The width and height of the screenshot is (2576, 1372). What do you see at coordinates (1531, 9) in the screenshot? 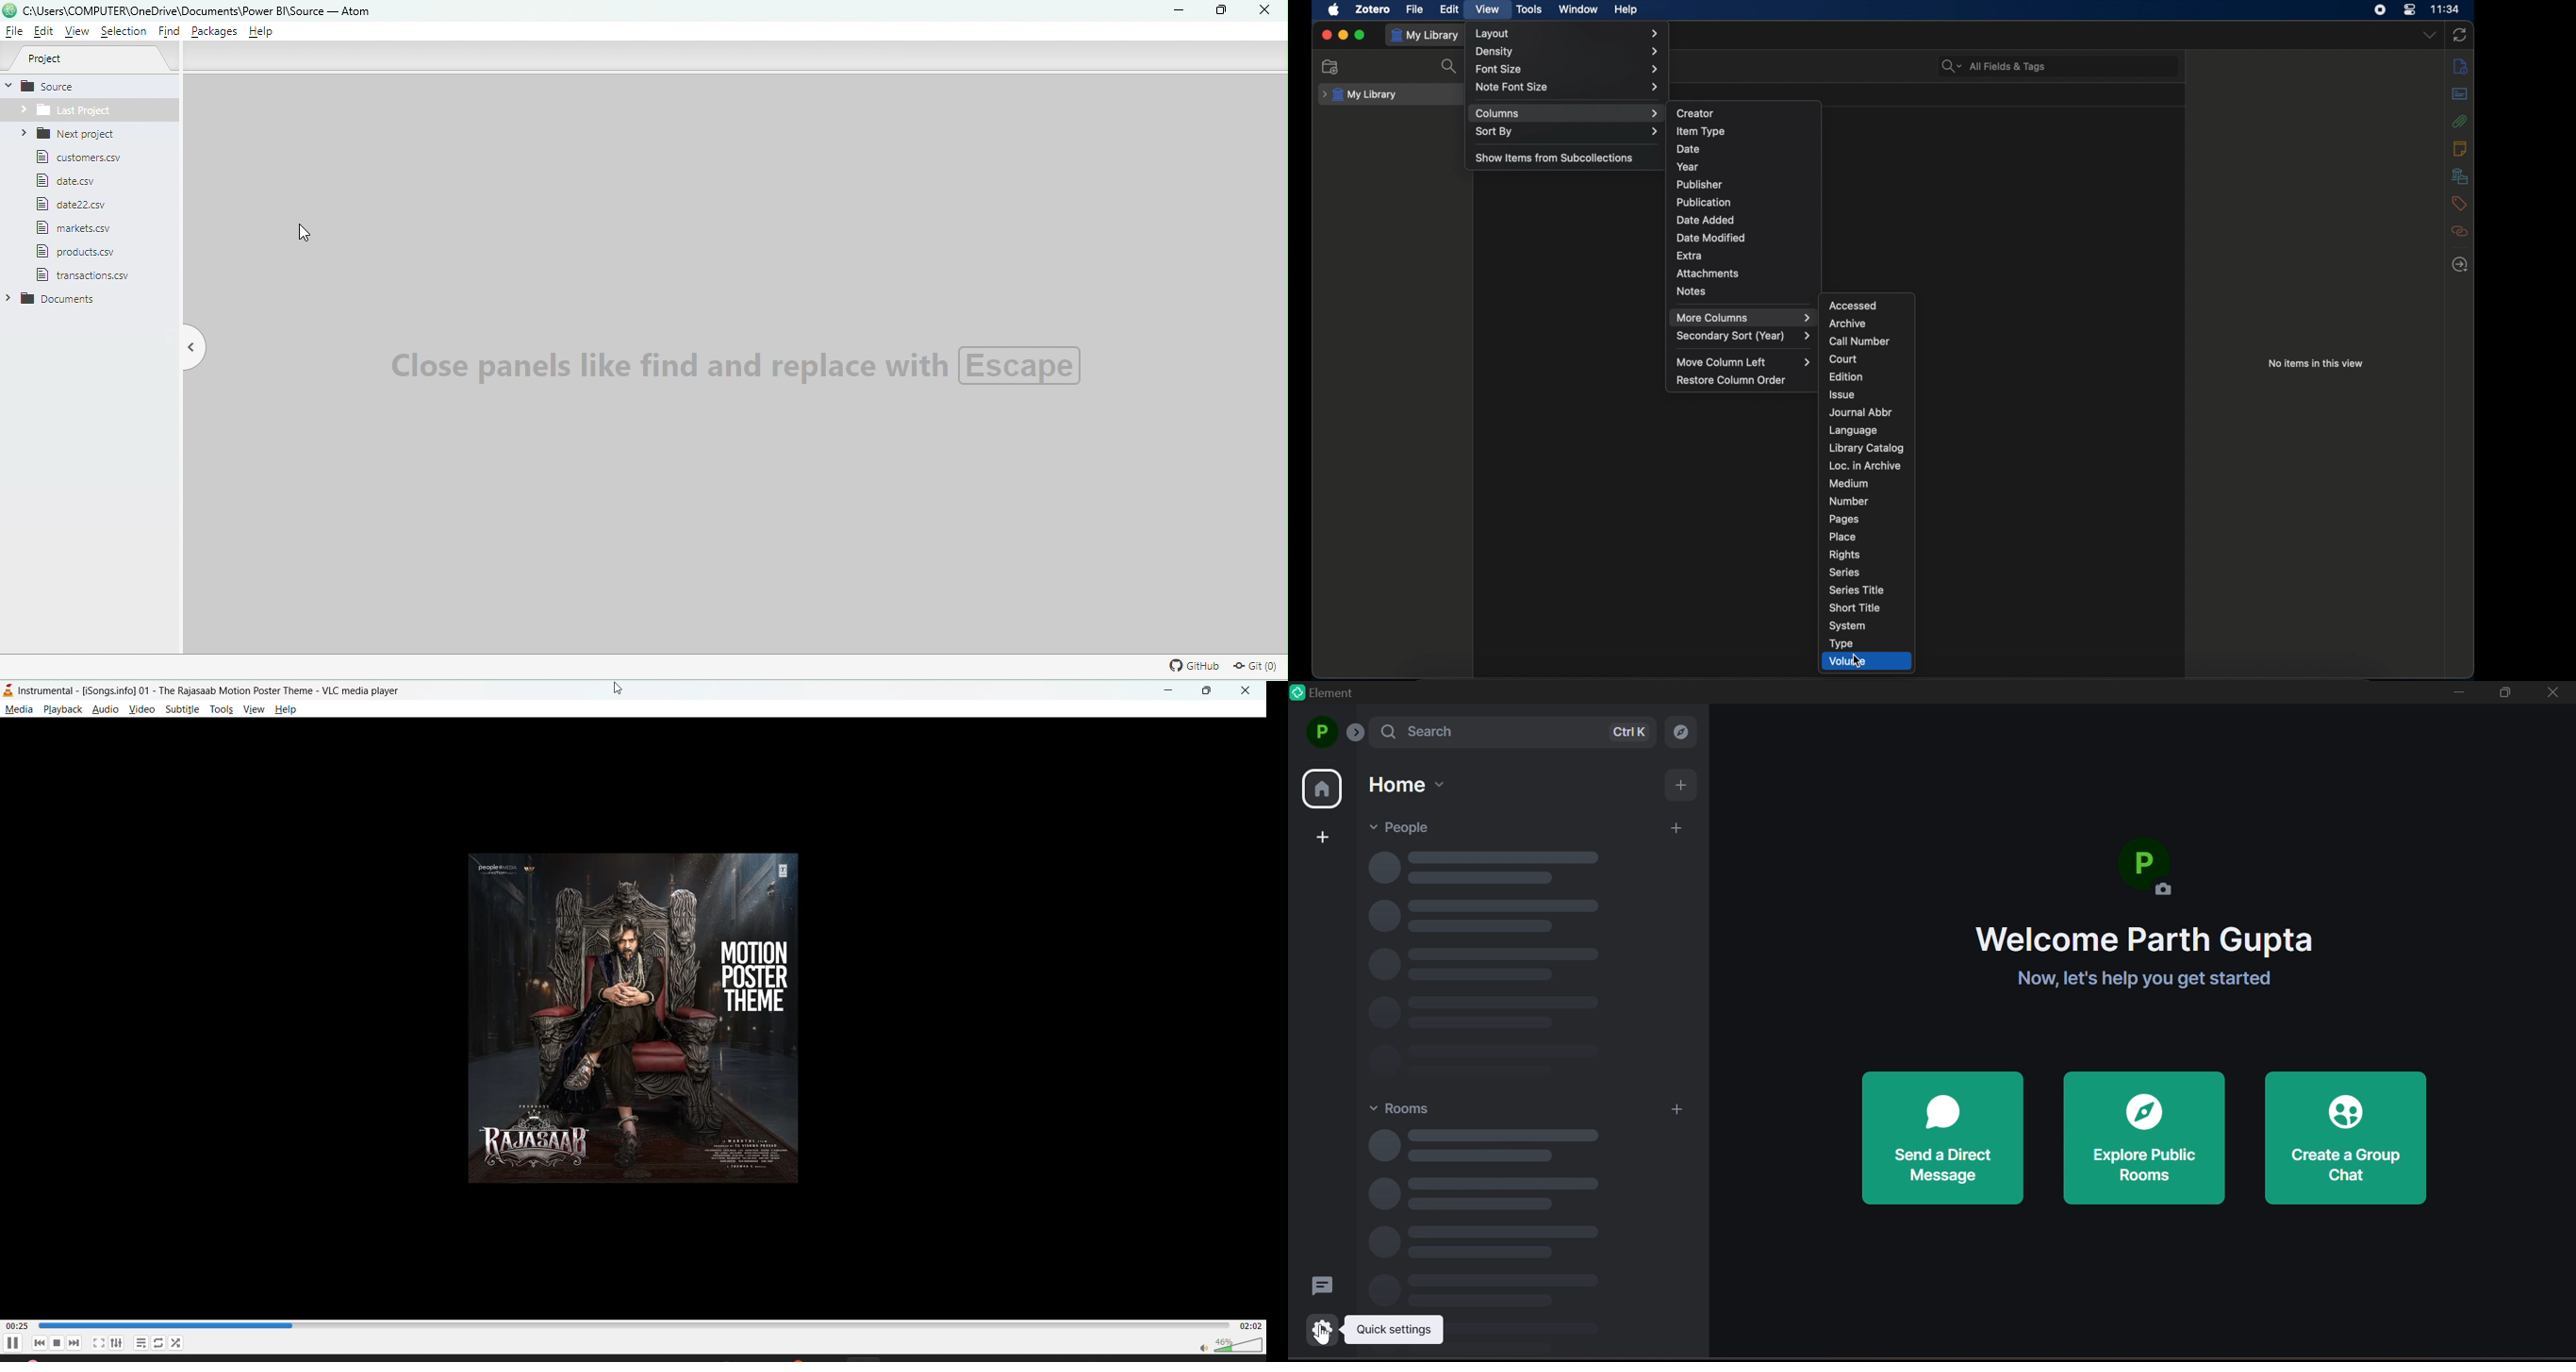
I see `tools` at bounding box center [1531, 9].